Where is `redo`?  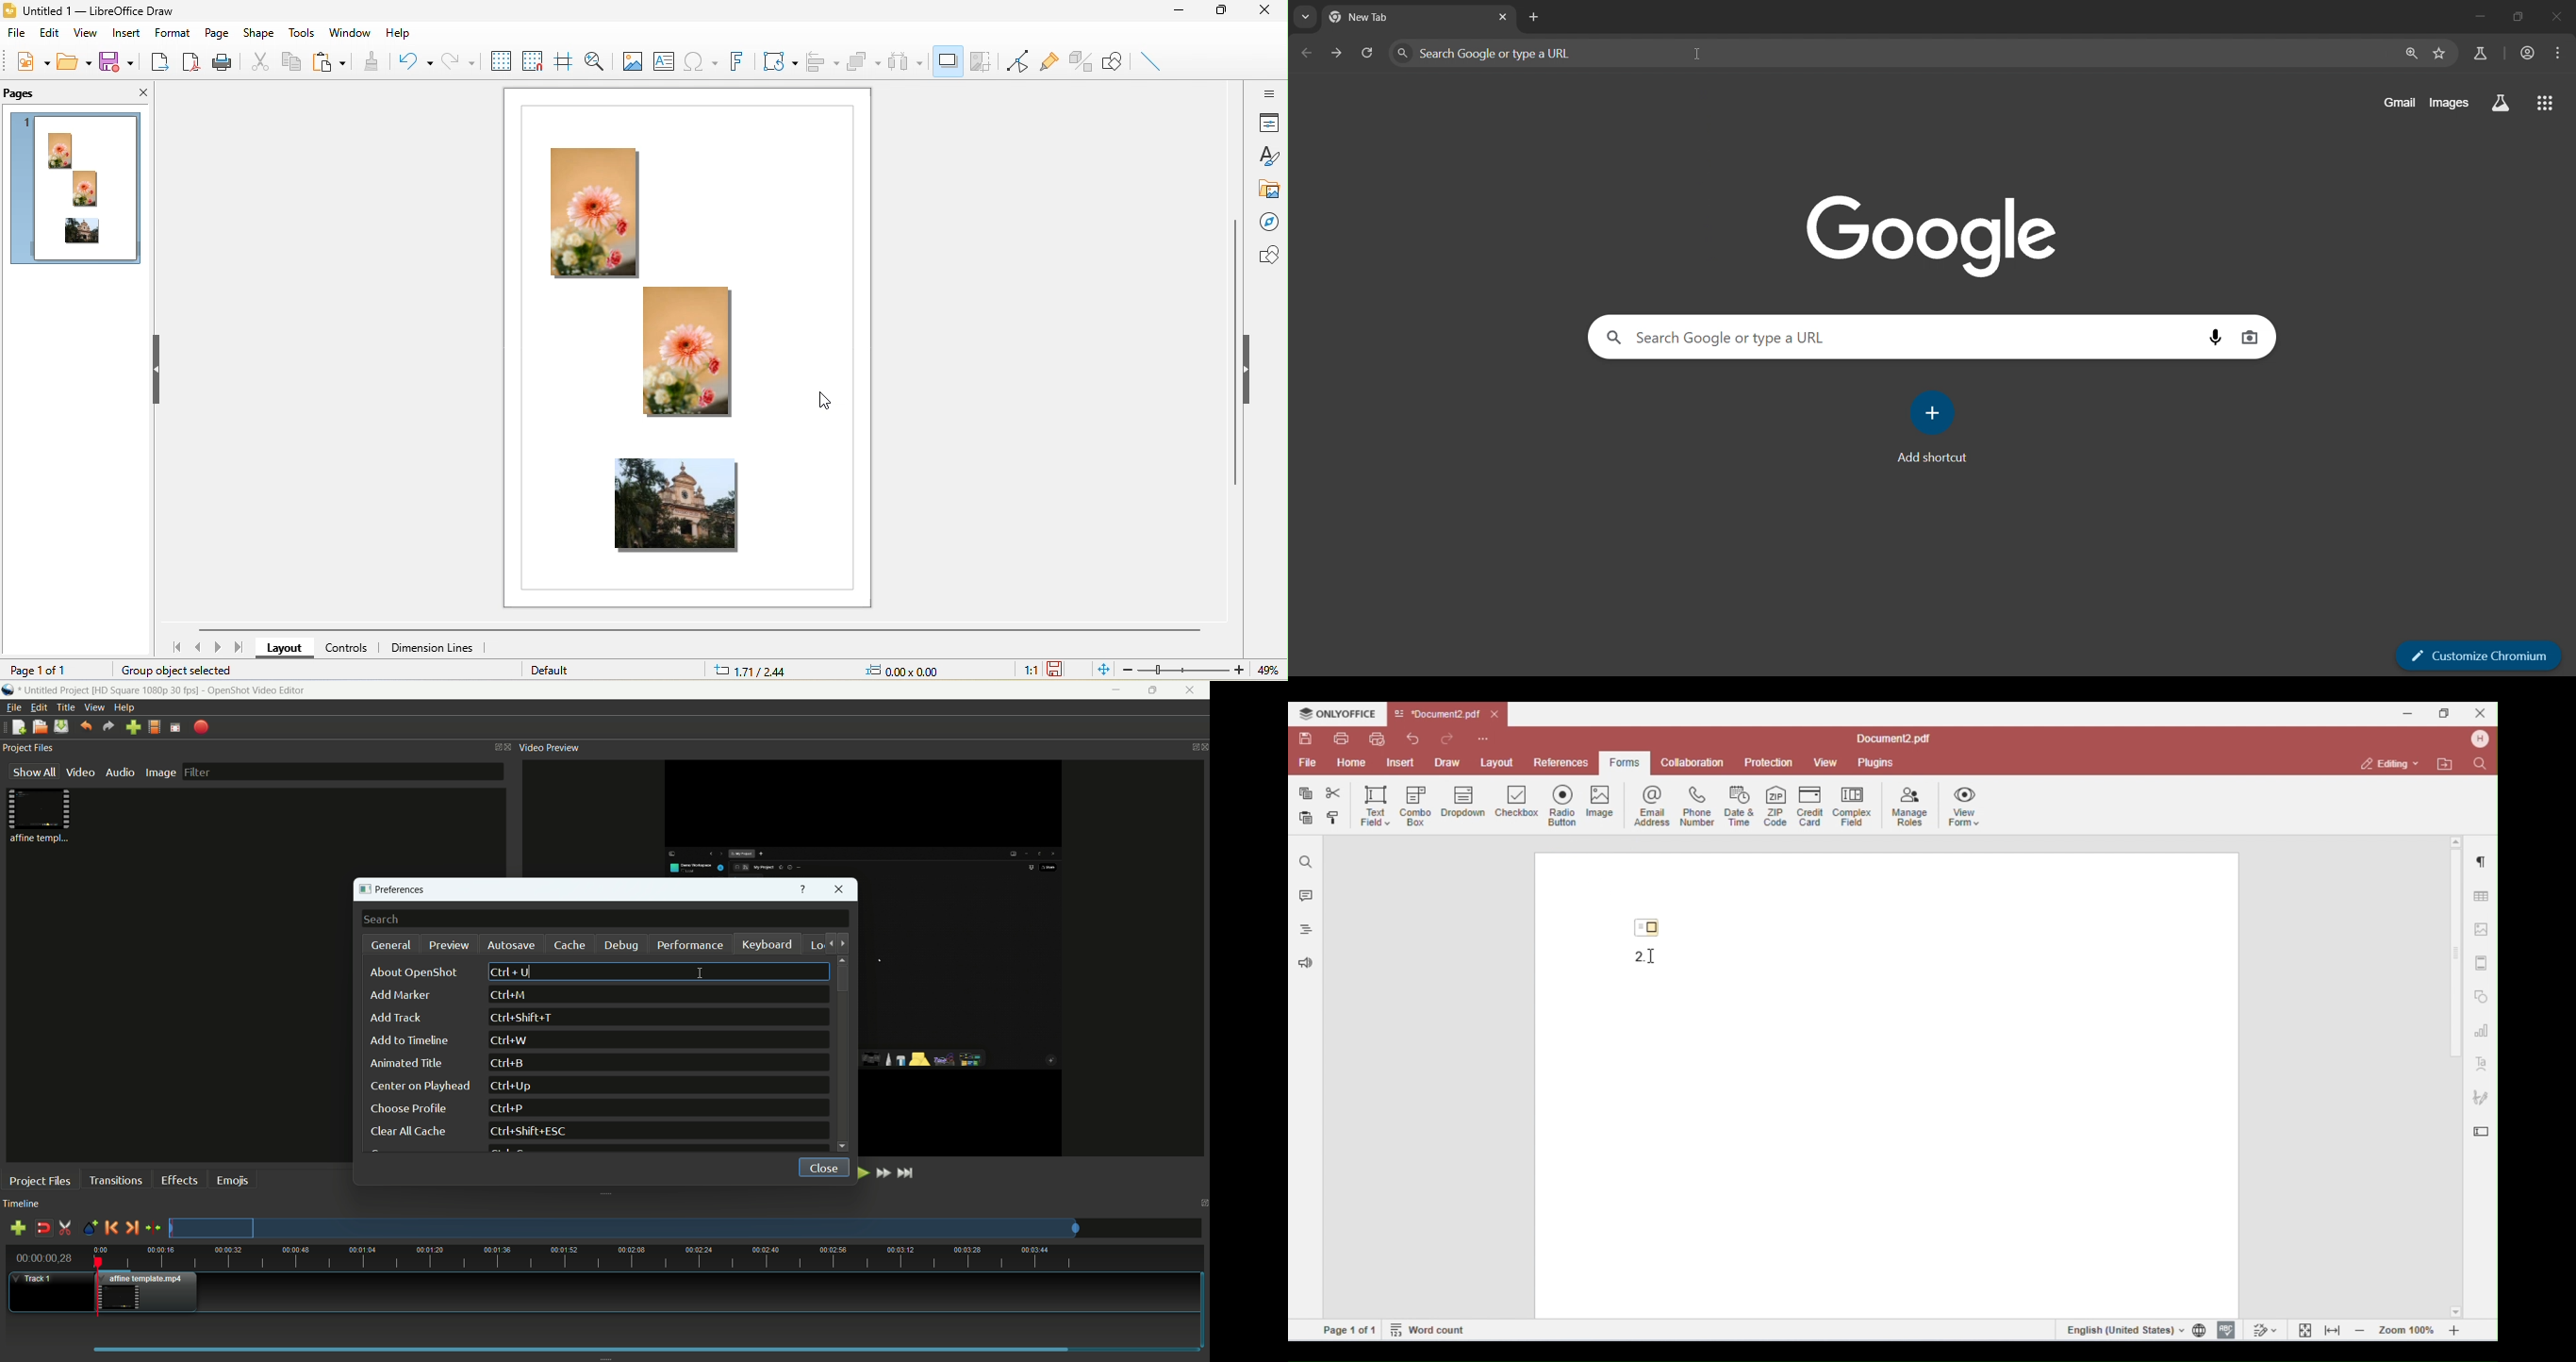
redo is located at coordinates (457, 59).